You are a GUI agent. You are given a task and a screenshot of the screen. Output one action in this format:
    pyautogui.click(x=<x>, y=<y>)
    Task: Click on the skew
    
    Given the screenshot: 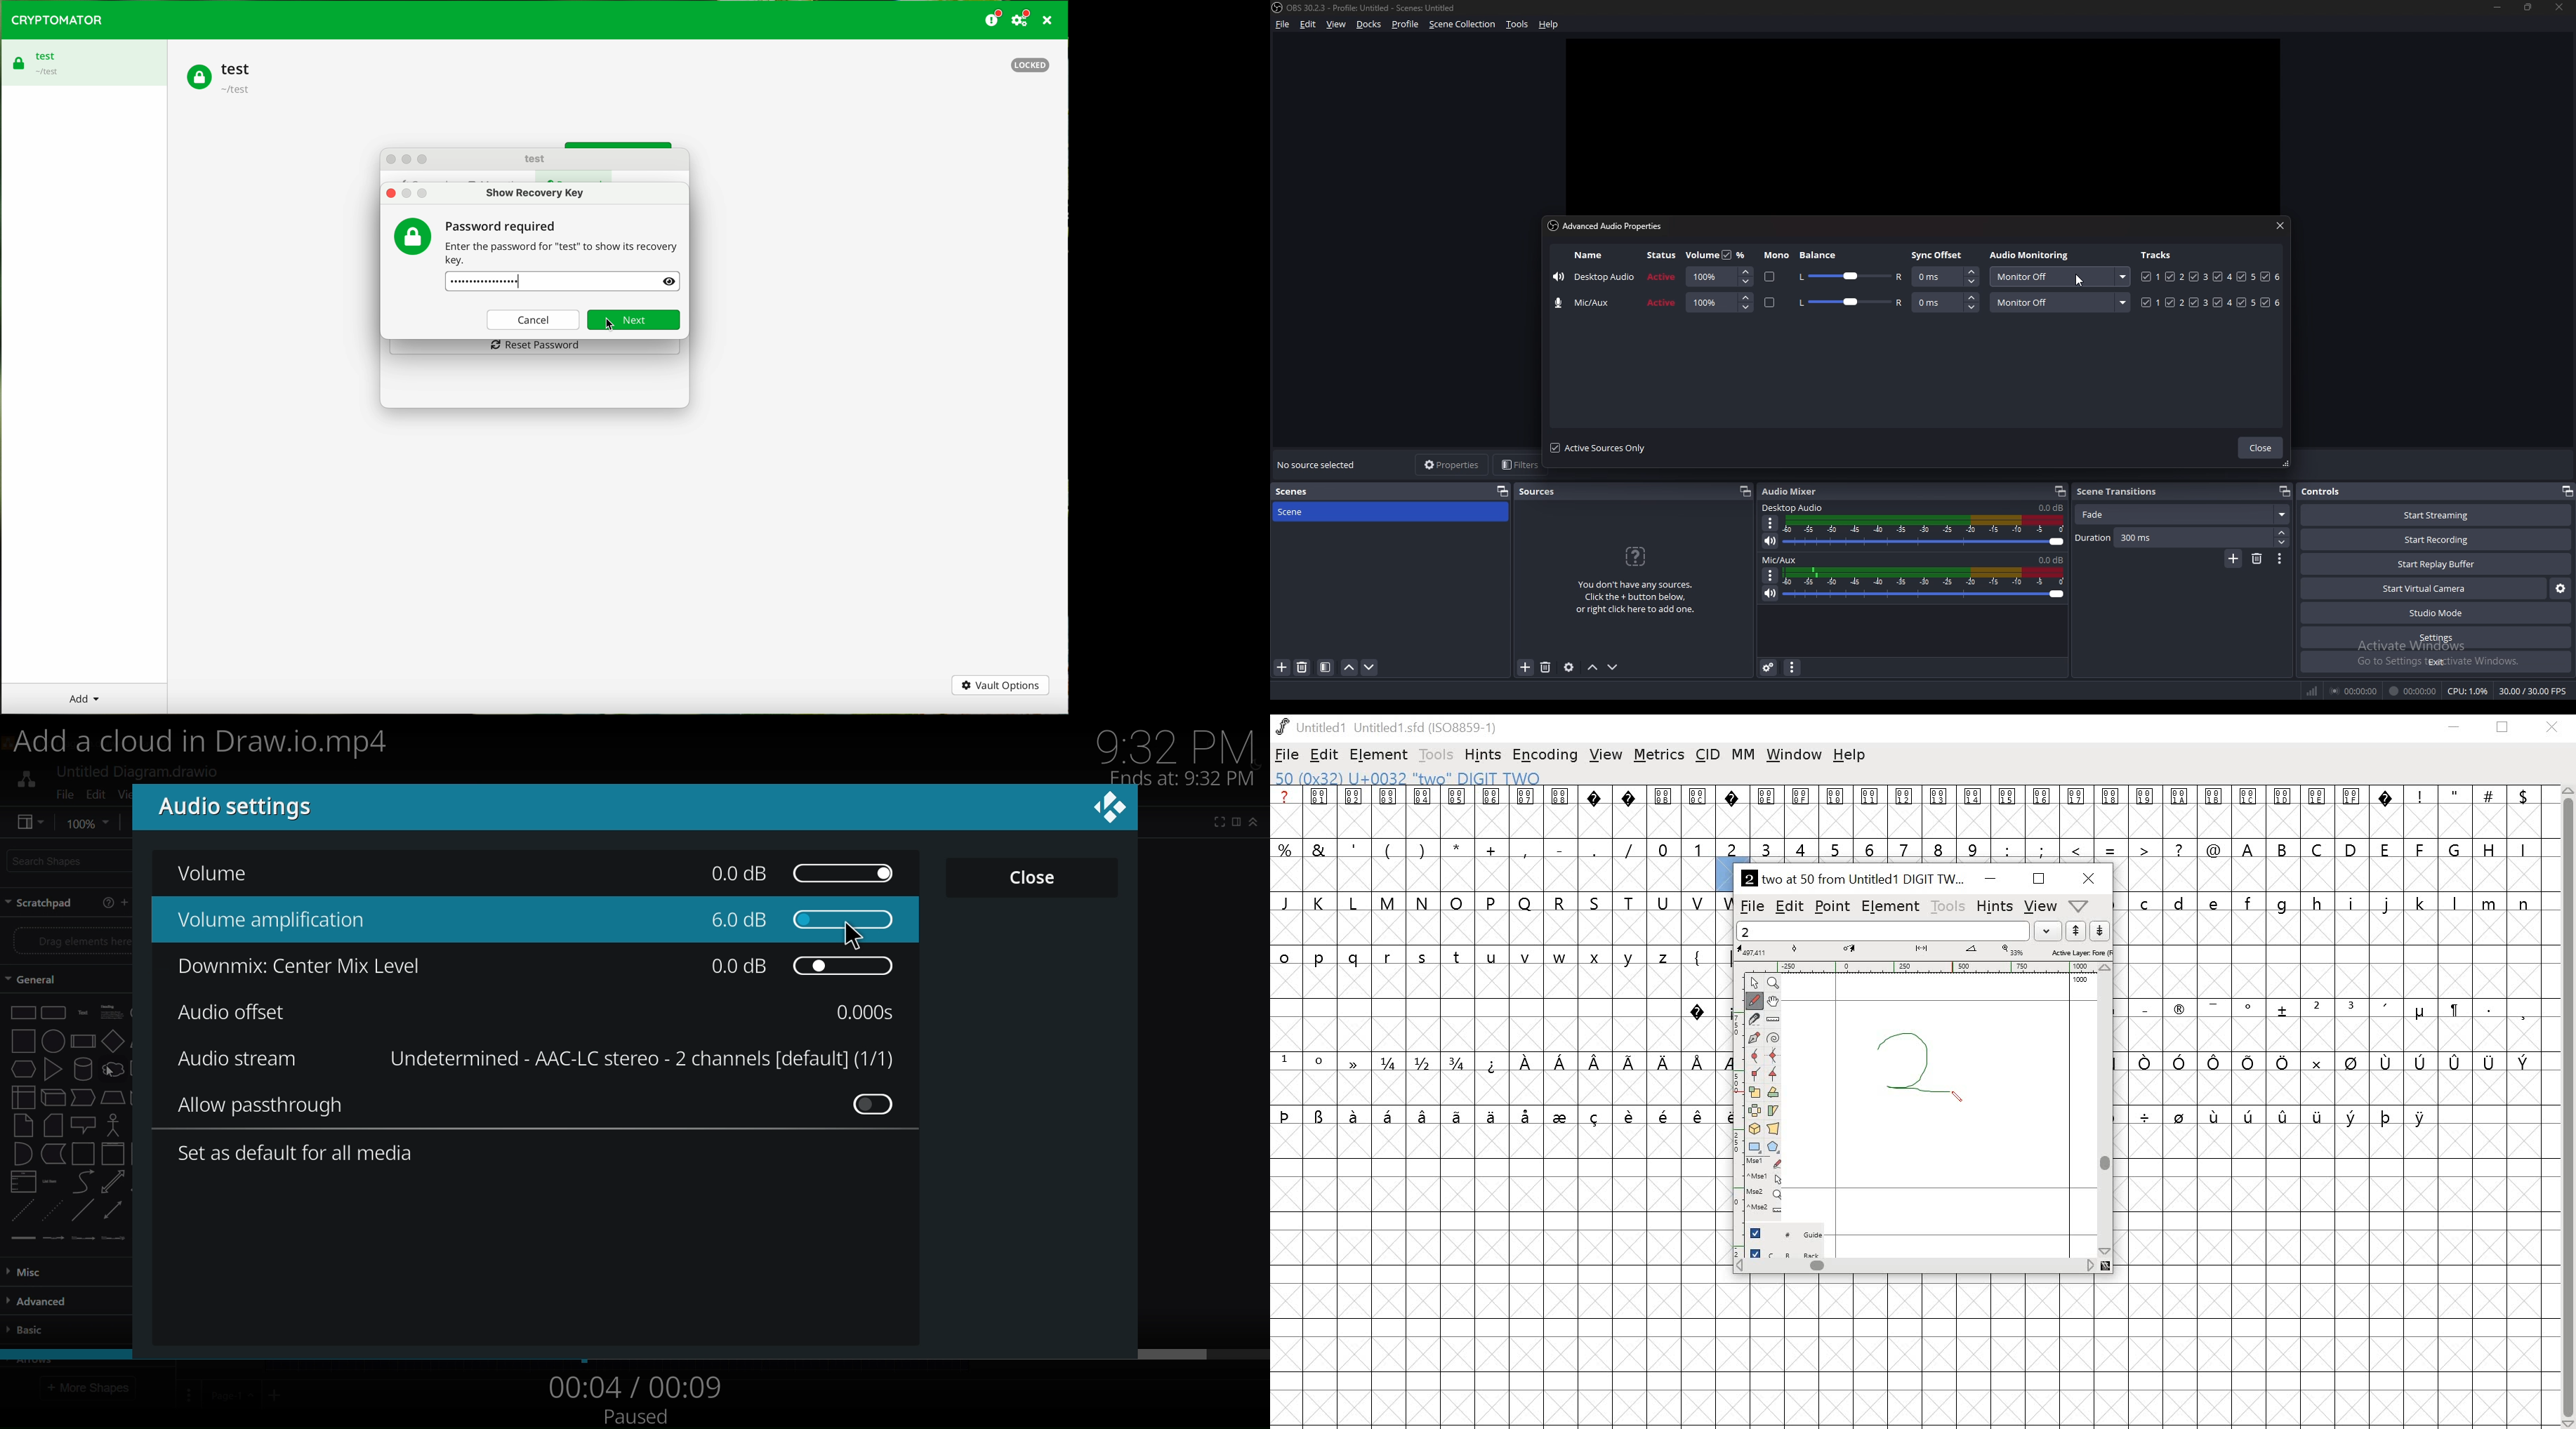 What is the action you would take?
    pyautogui.click(x=1773, y=1112)
    